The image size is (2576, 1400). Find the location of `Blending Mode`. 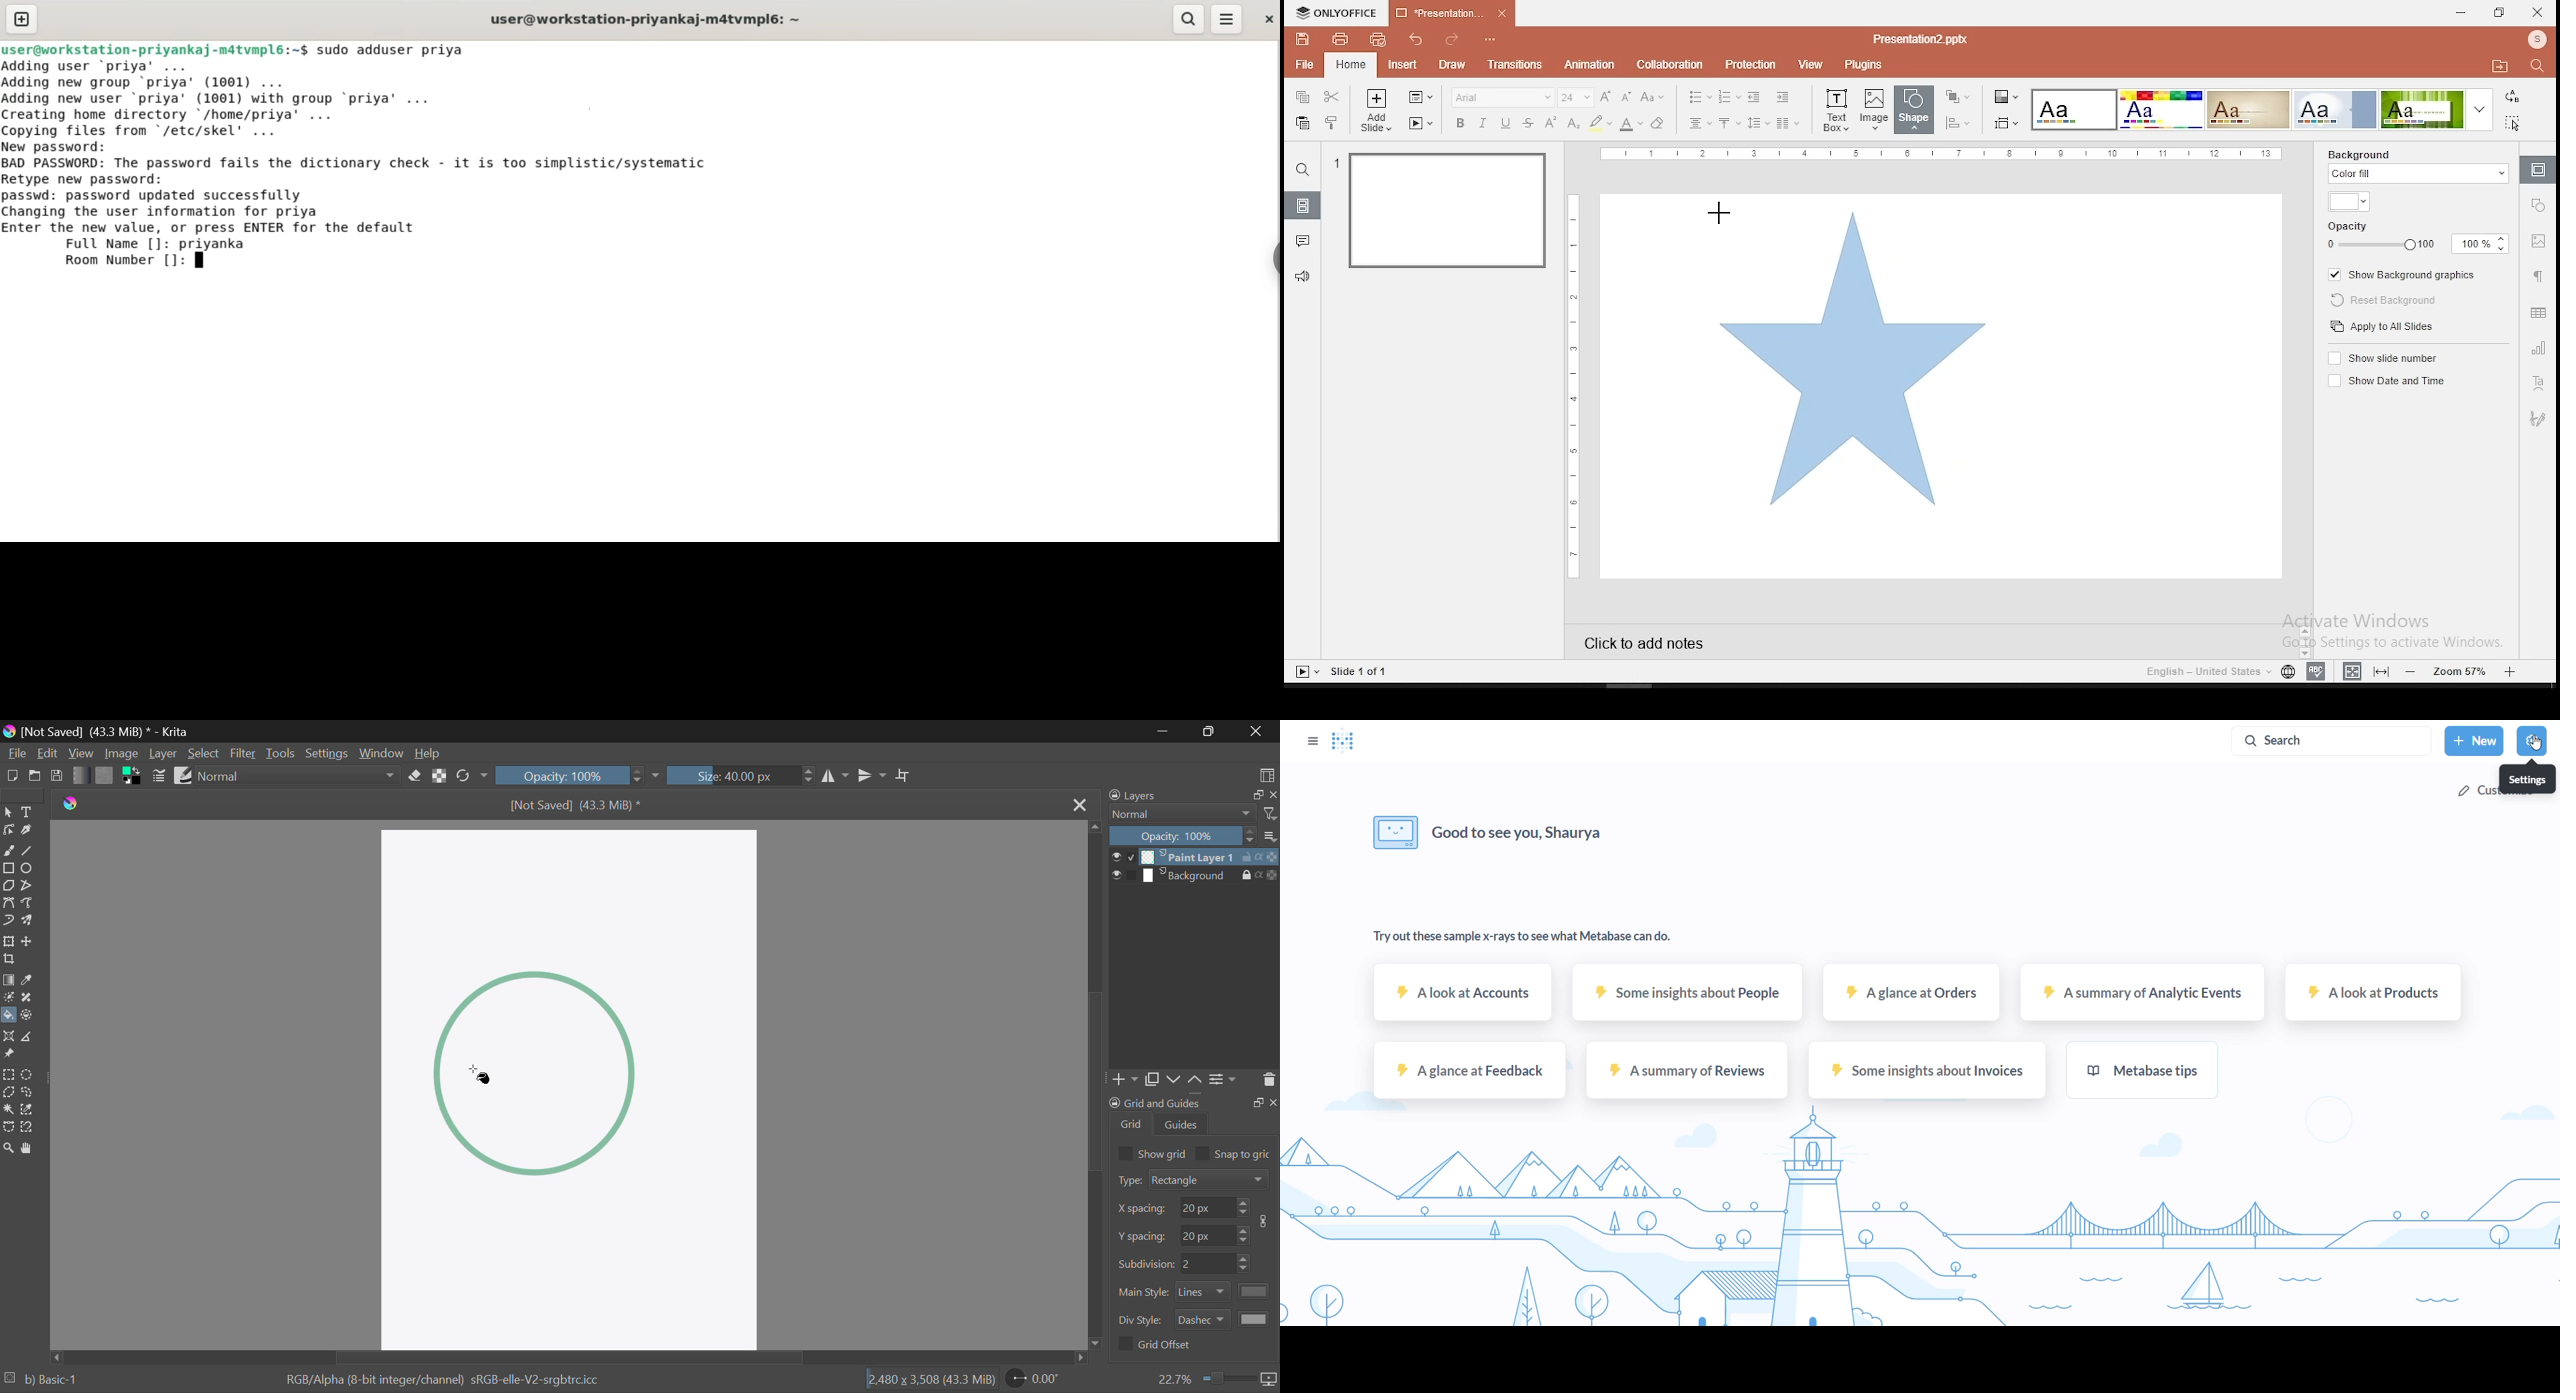

Blending Mode is located at coordinates (300, 776).